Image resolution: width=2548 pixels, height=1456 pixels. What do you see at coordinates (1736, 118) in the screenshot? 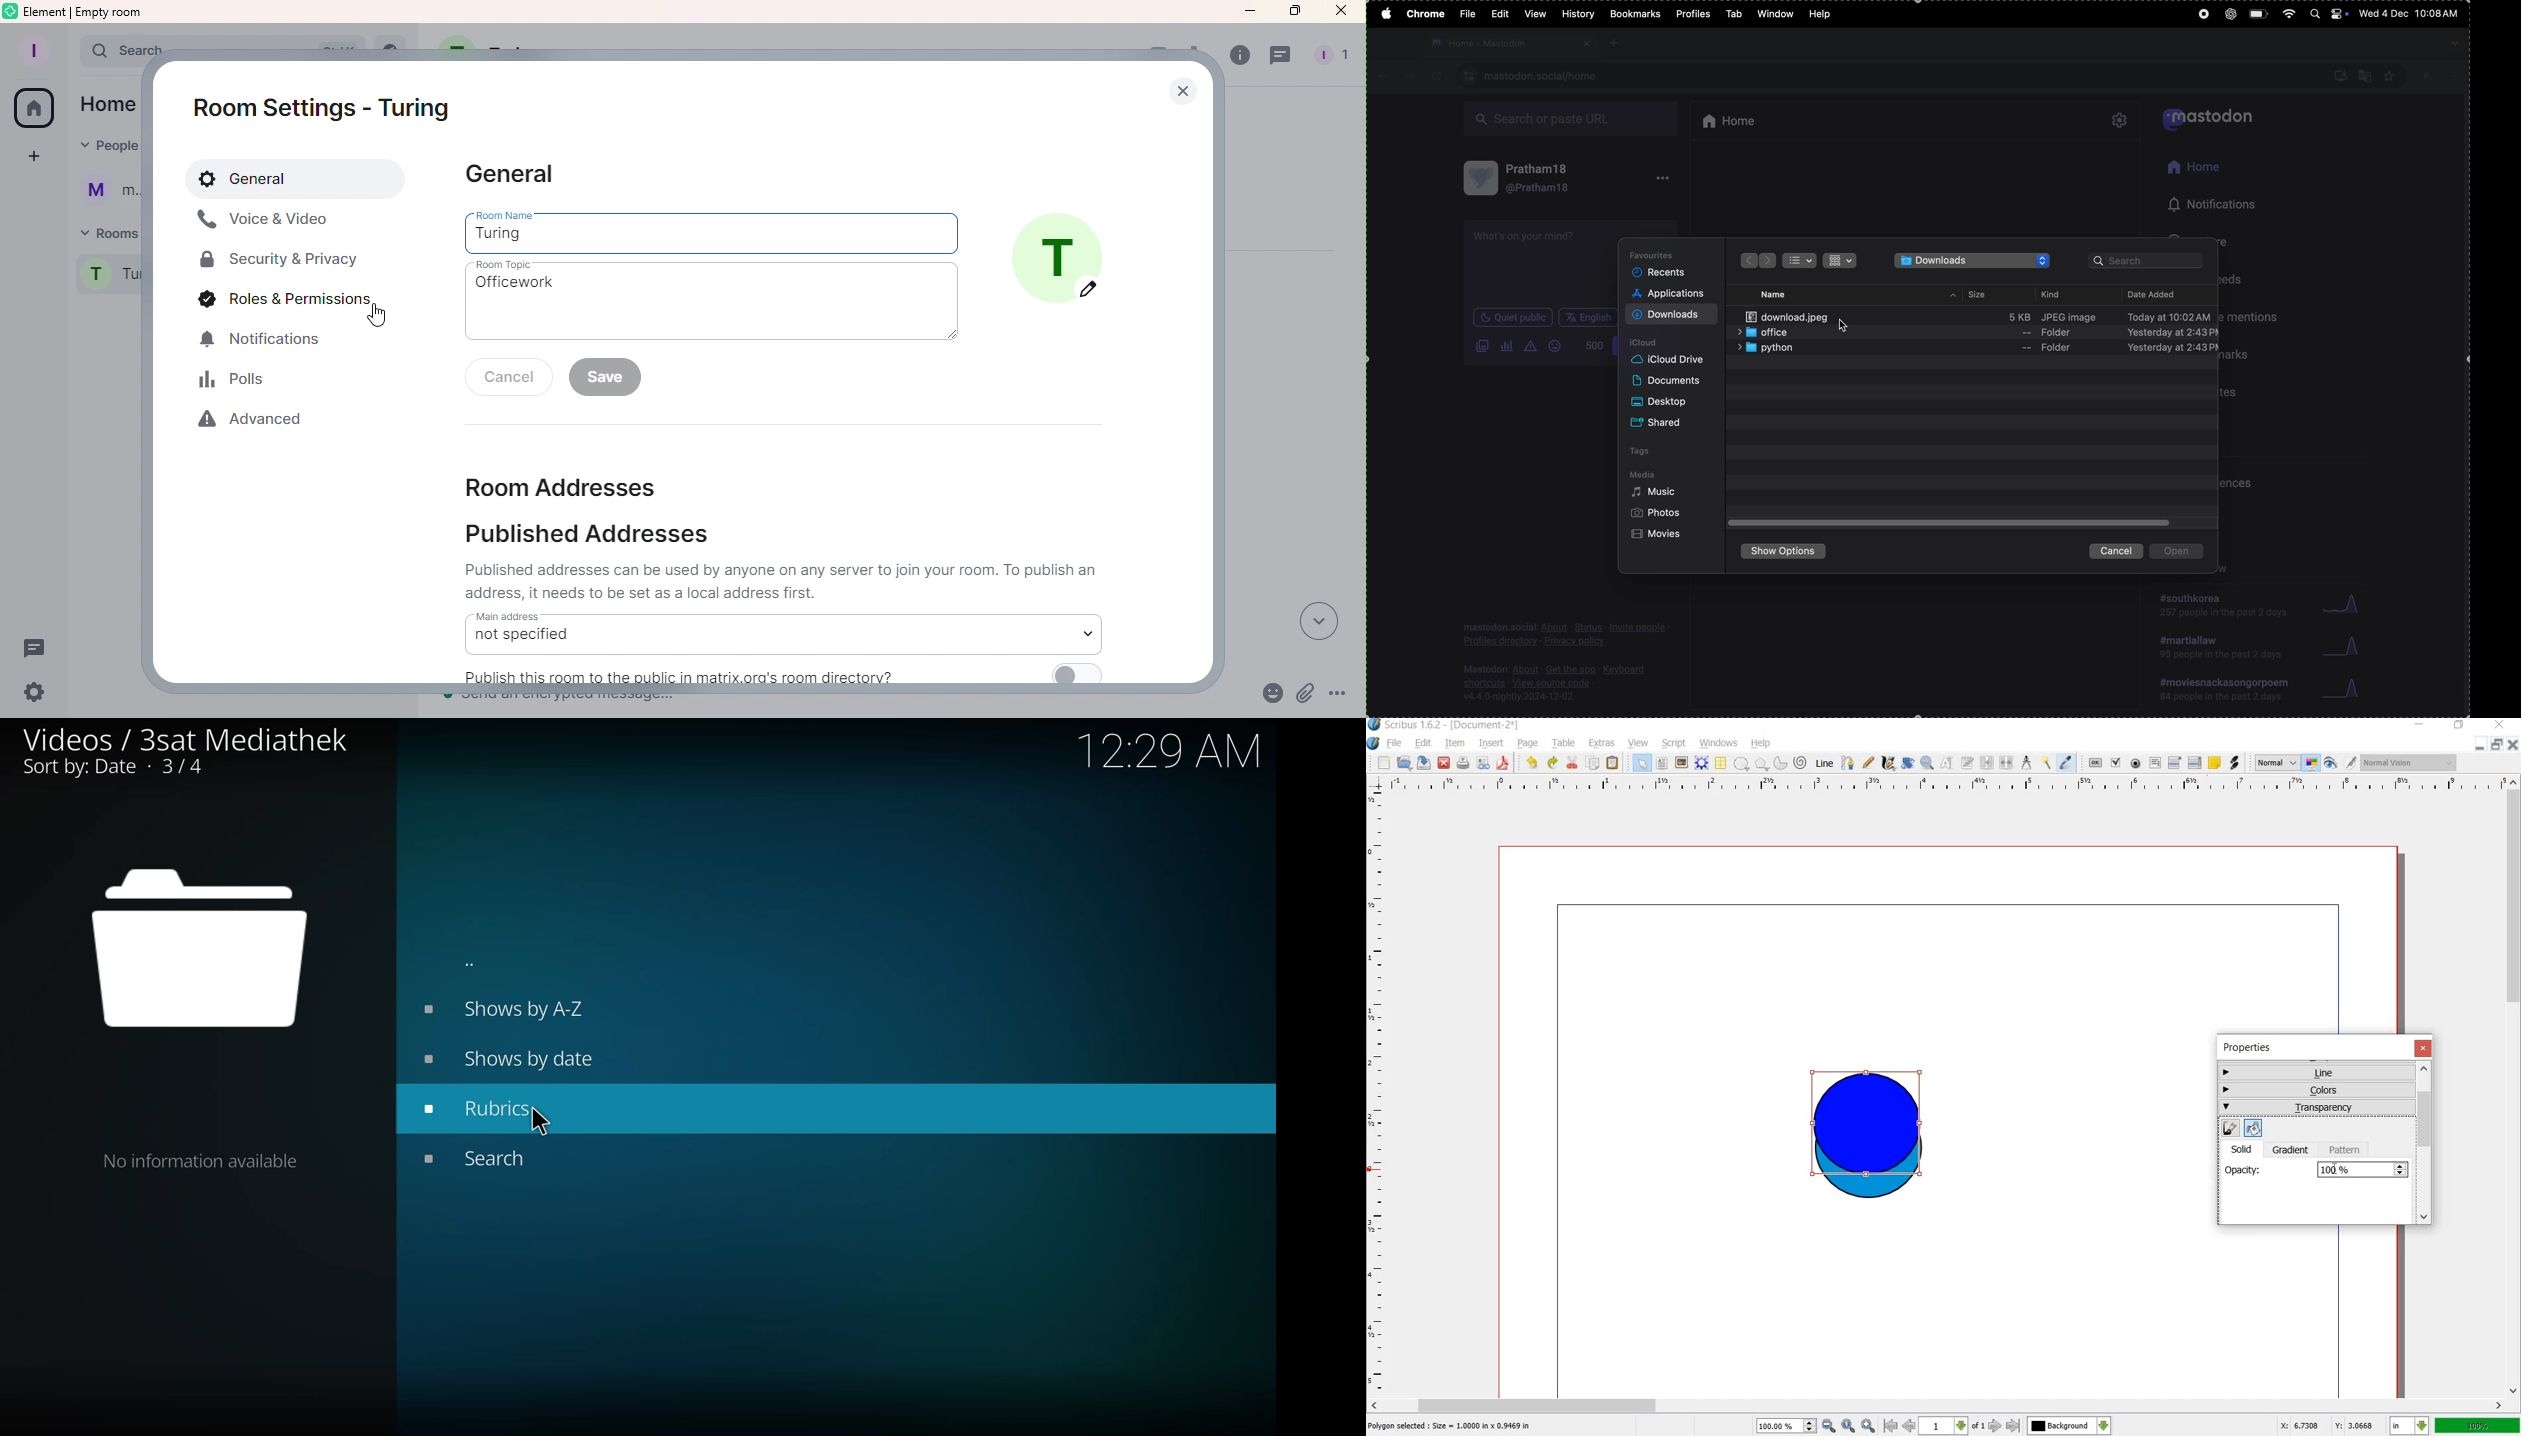
I see `Home` at bounding box center [1736, 118].